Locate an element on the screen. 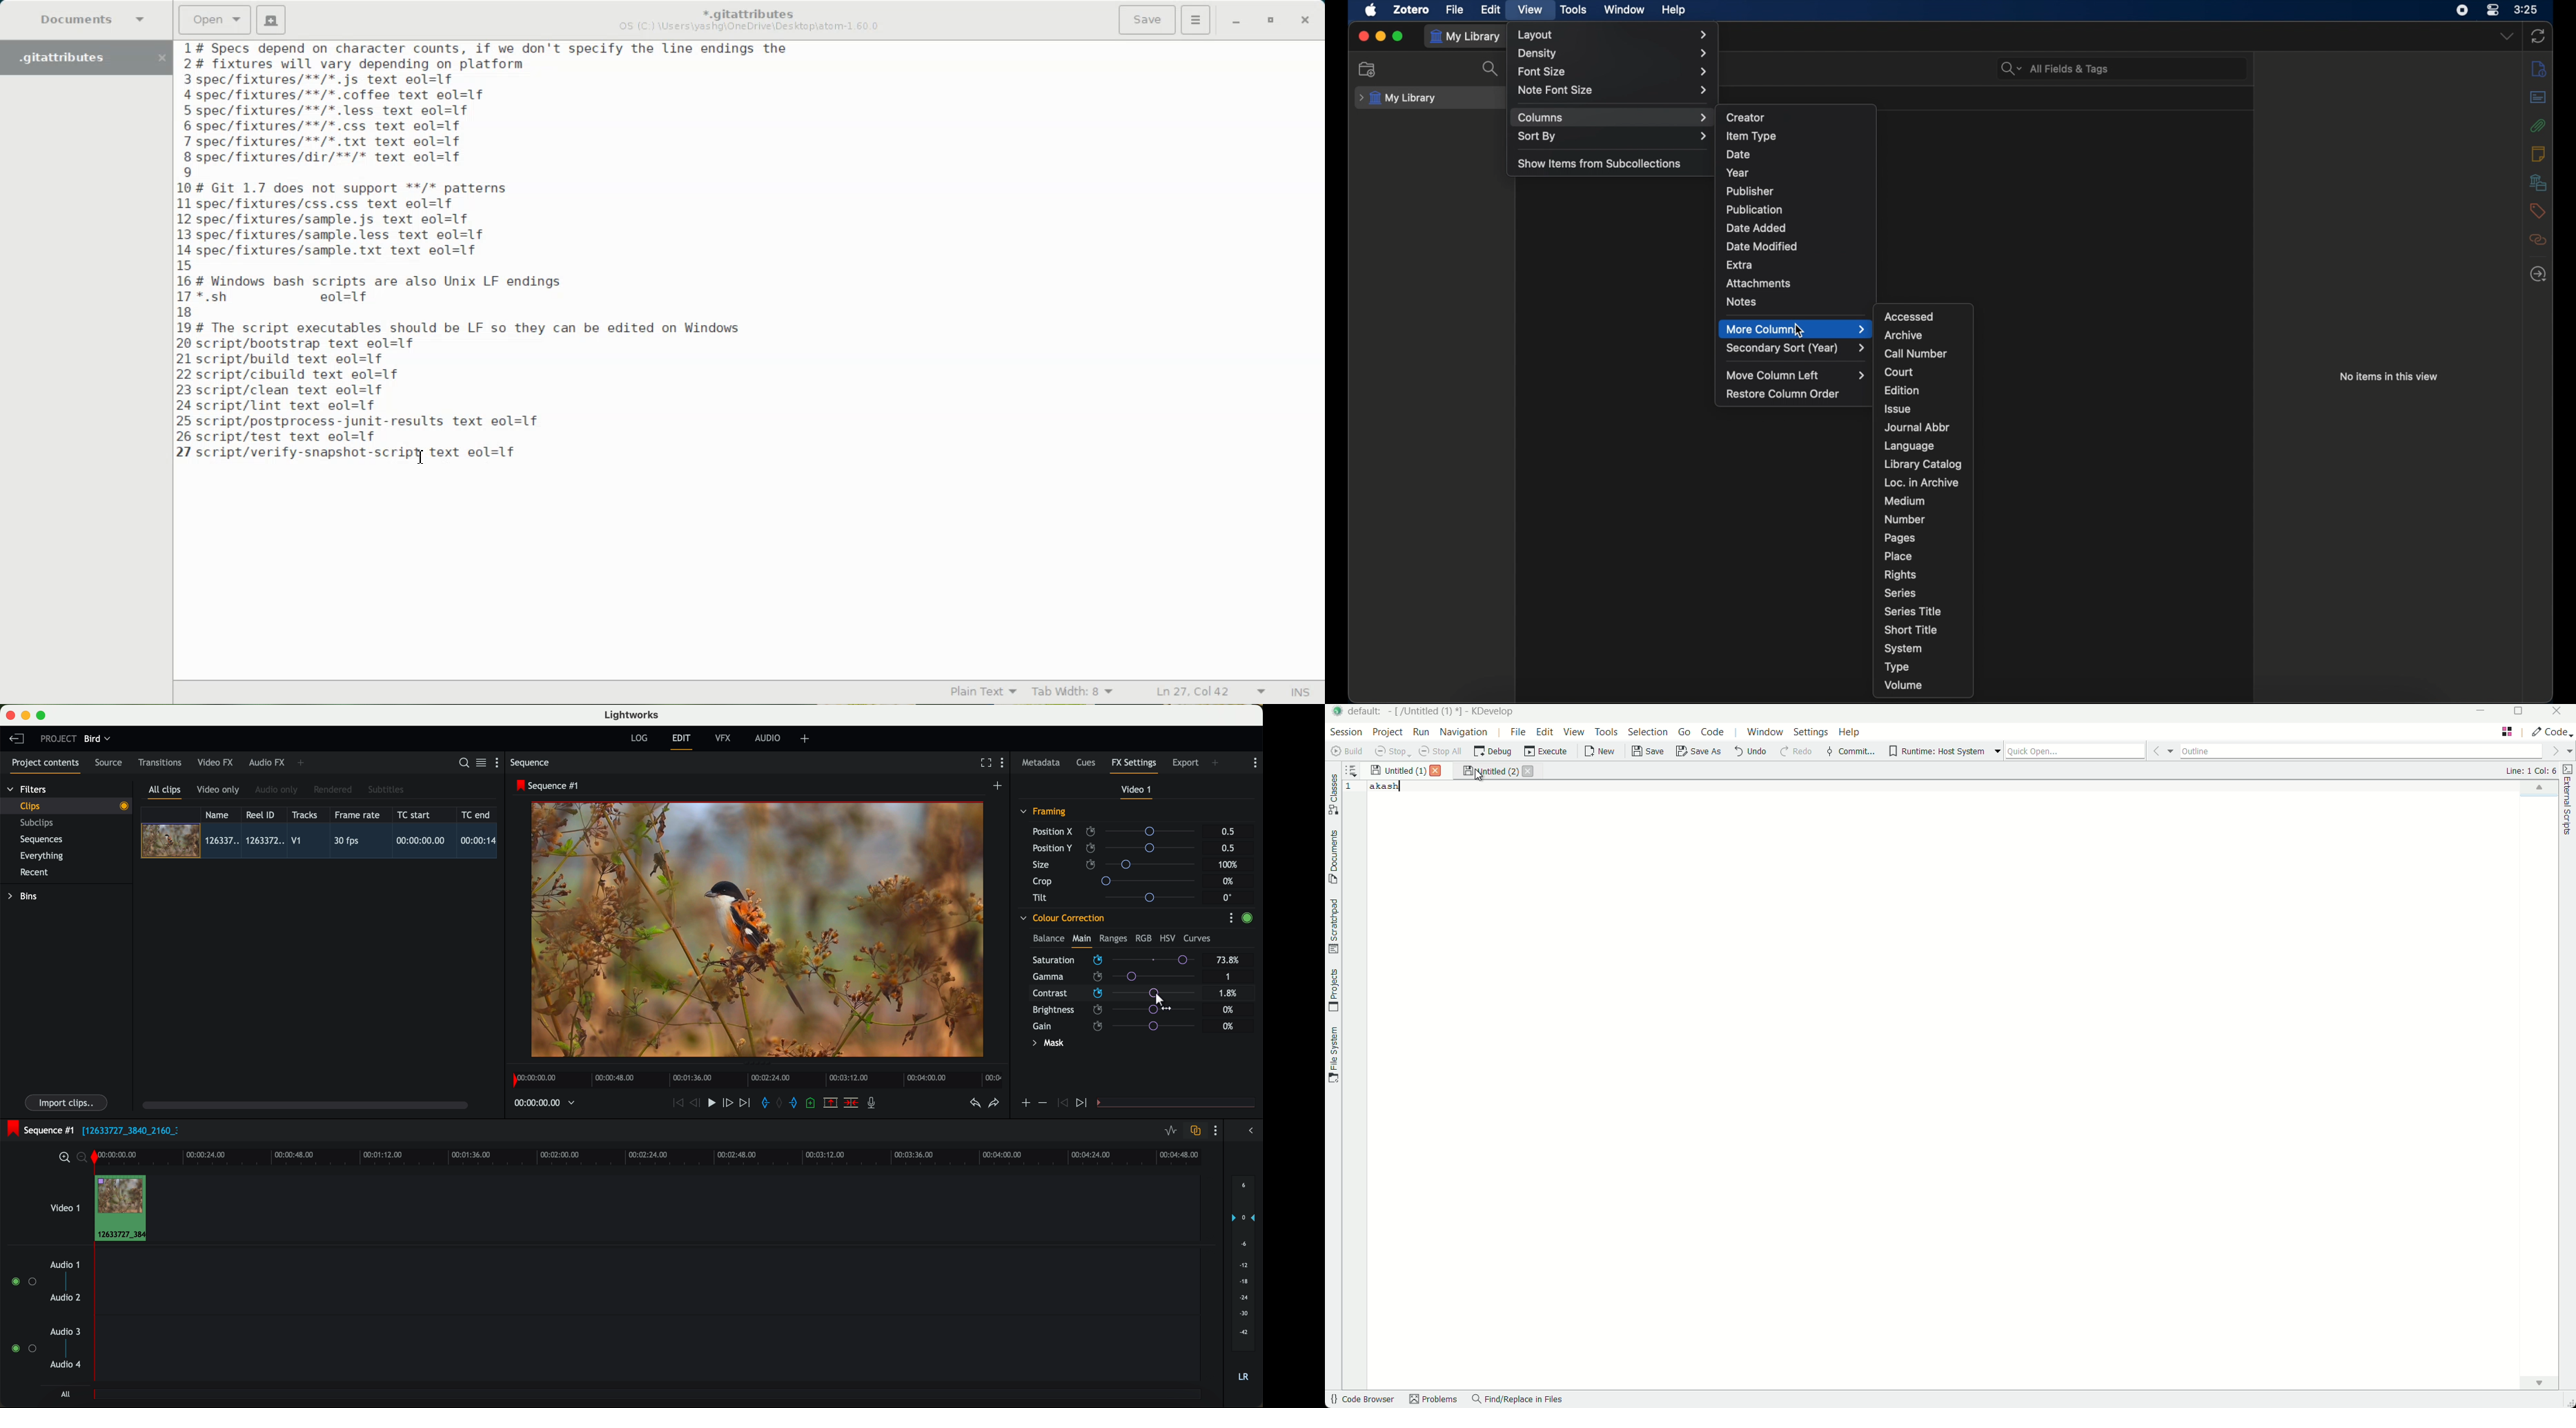 Image resolution: width=2576 pixels, height=1428 pixels. add 'in' mark is located at coordinates (763, 1105).